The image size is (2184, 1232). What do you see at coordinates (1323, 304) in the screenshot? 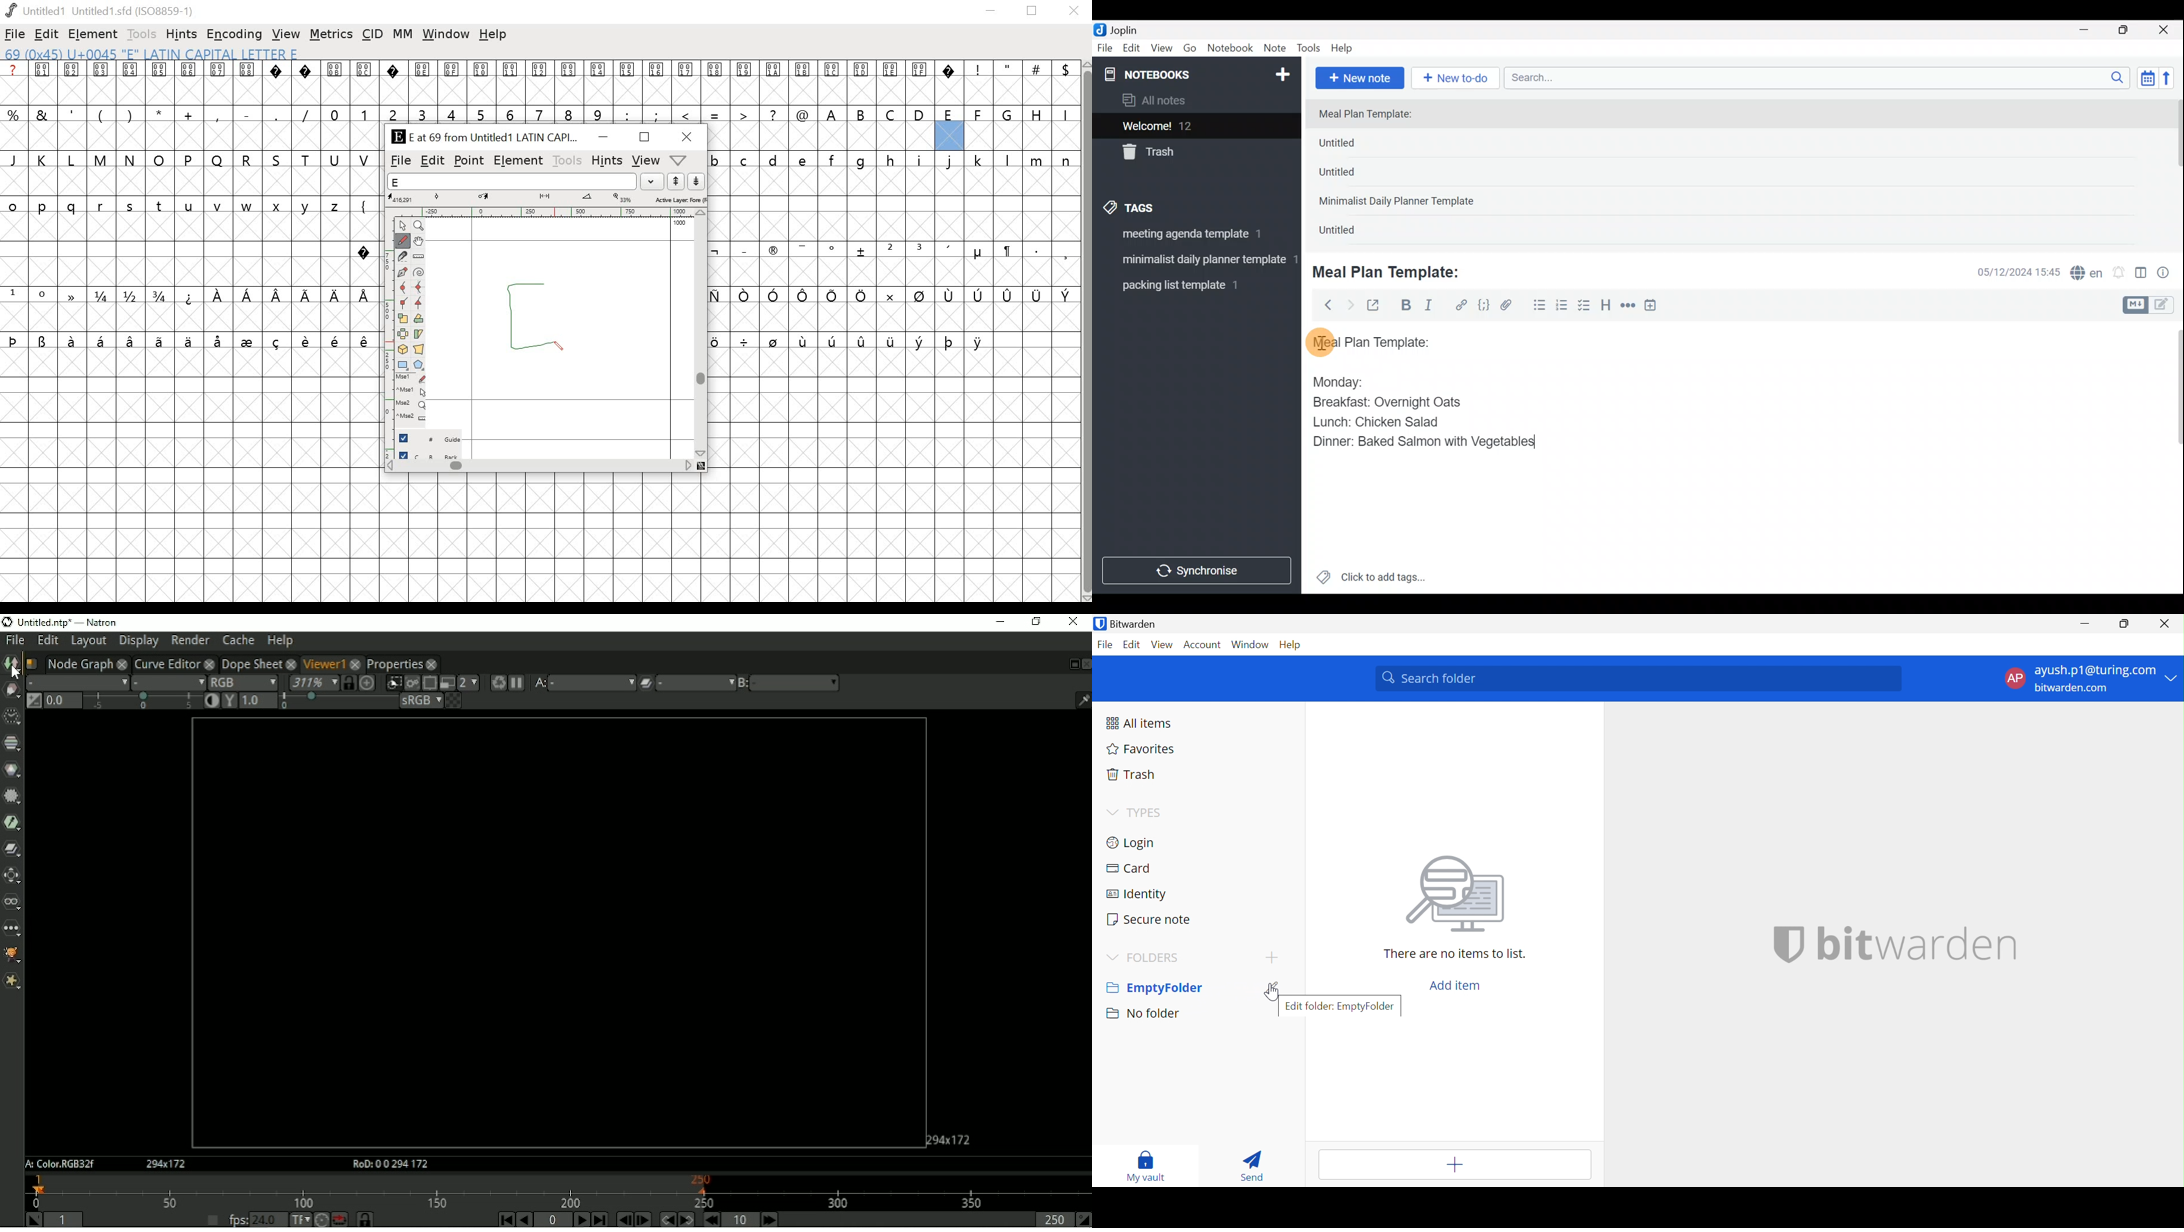
I see `Back` at bounding box center [1323, 304].